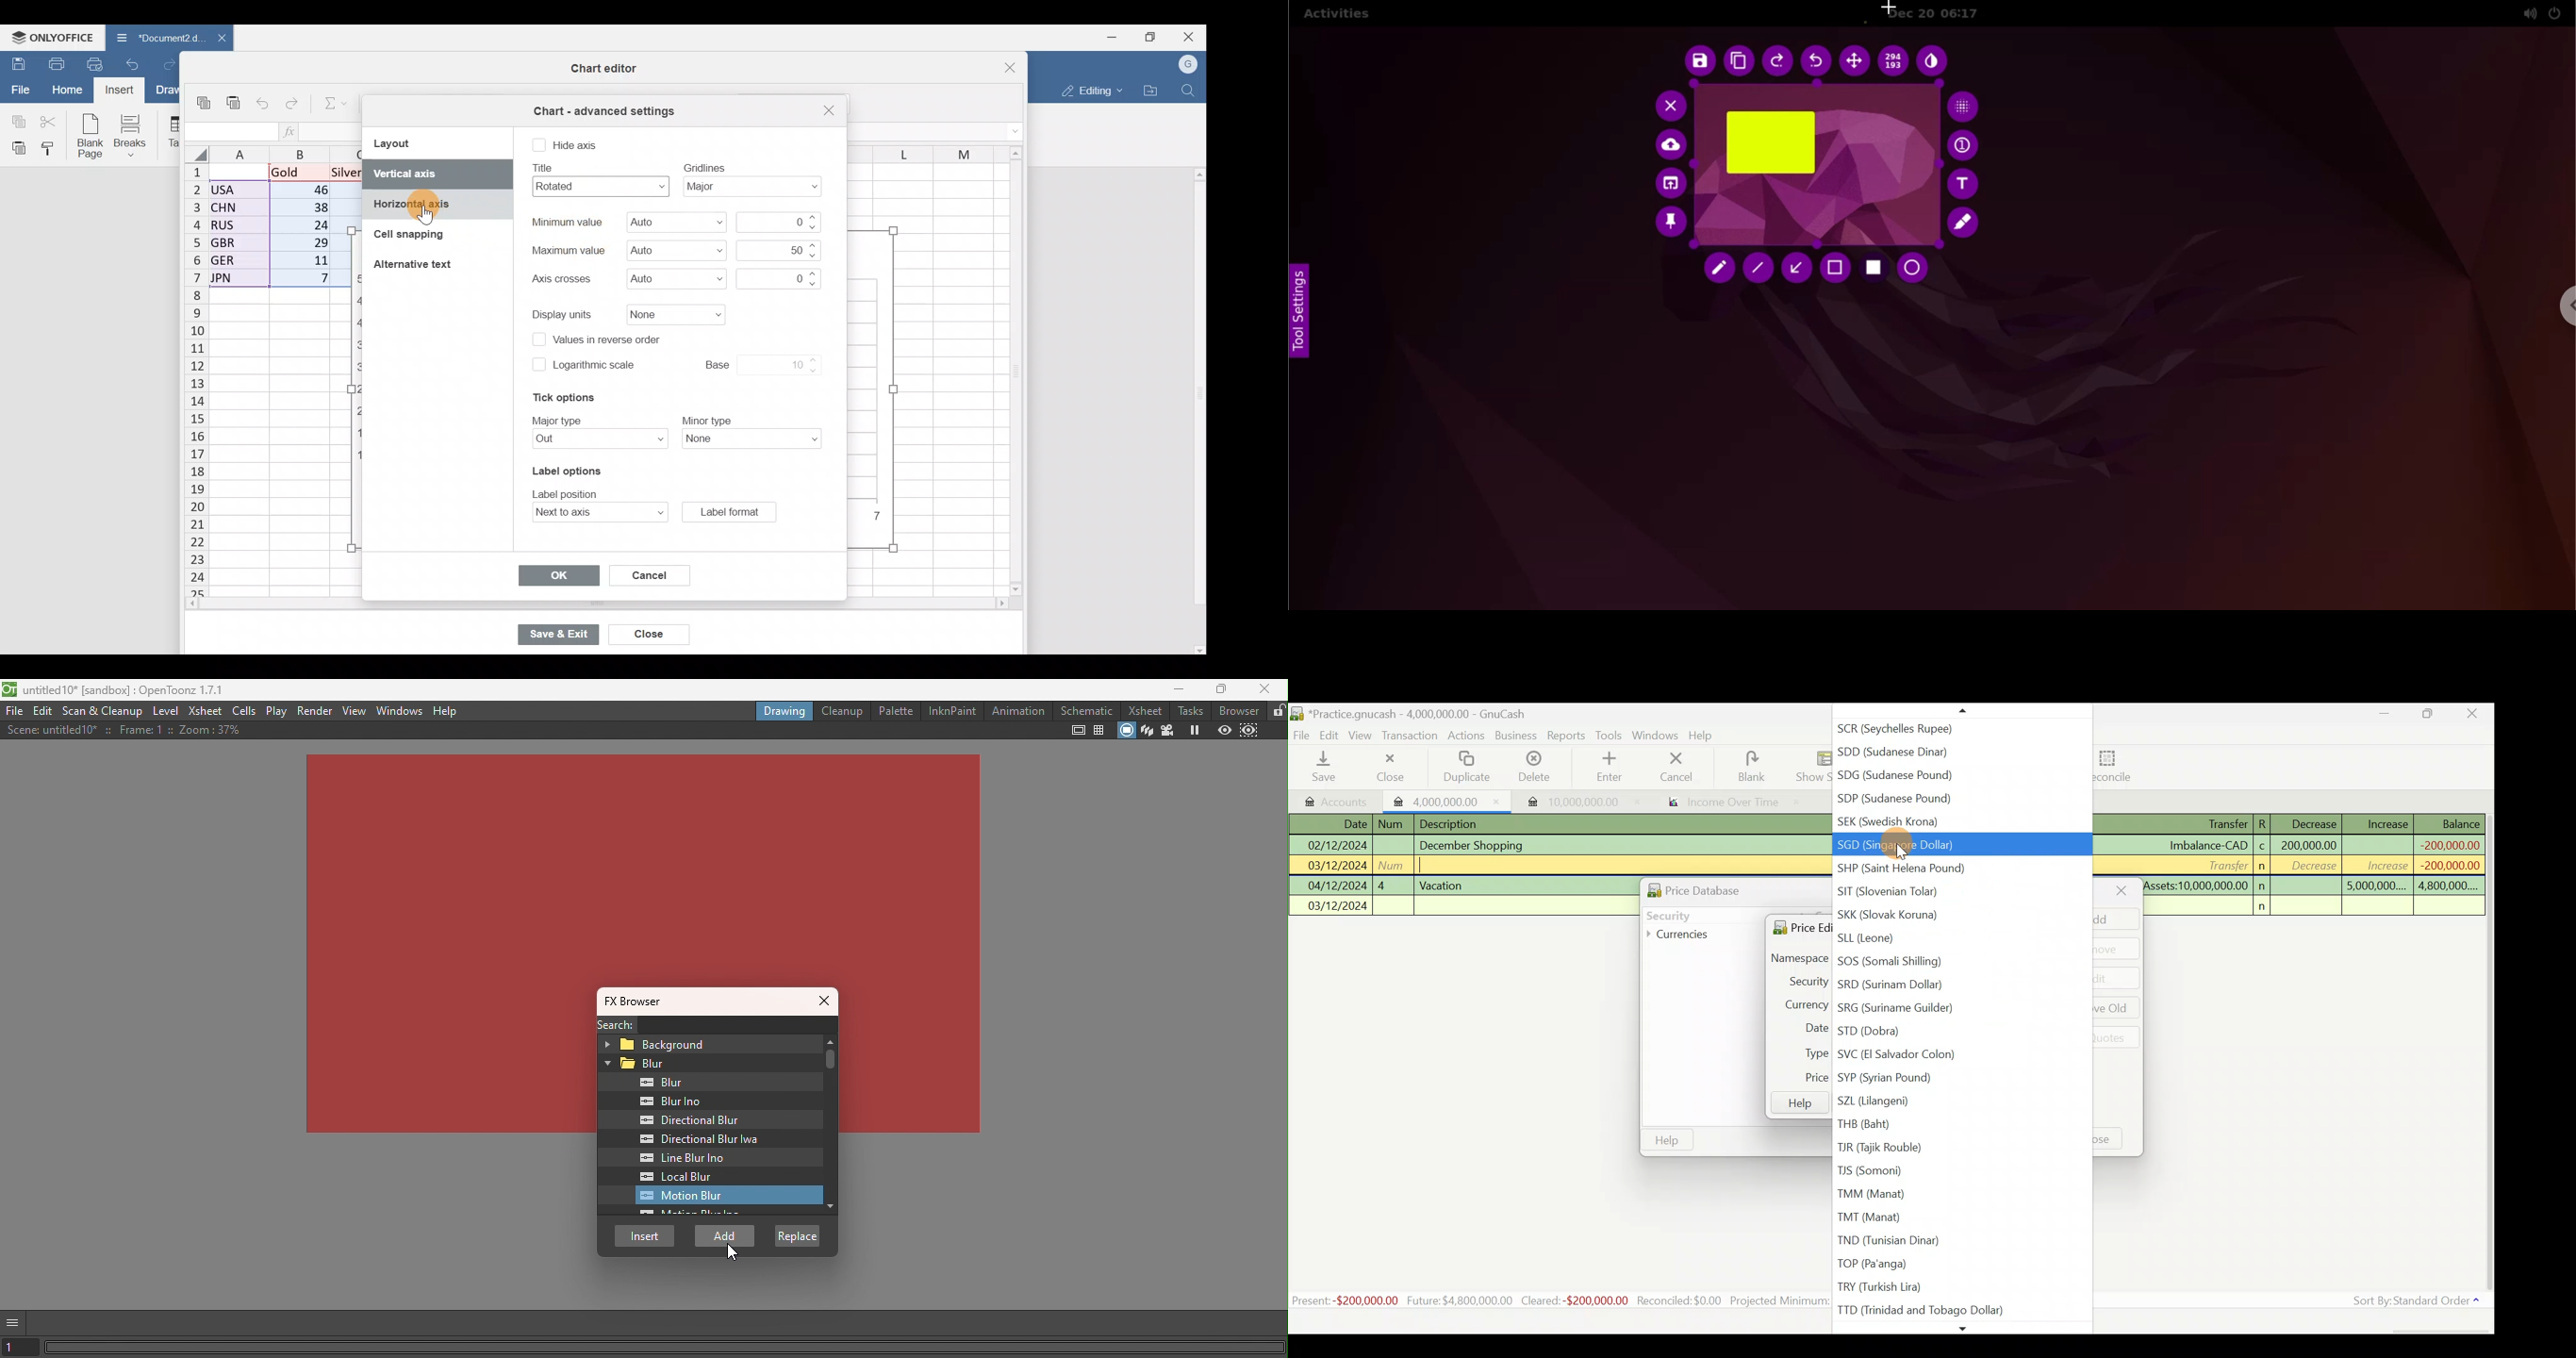  Describe the element at coordinates (64, 91) in the screenshot. I see `Home` at that location.